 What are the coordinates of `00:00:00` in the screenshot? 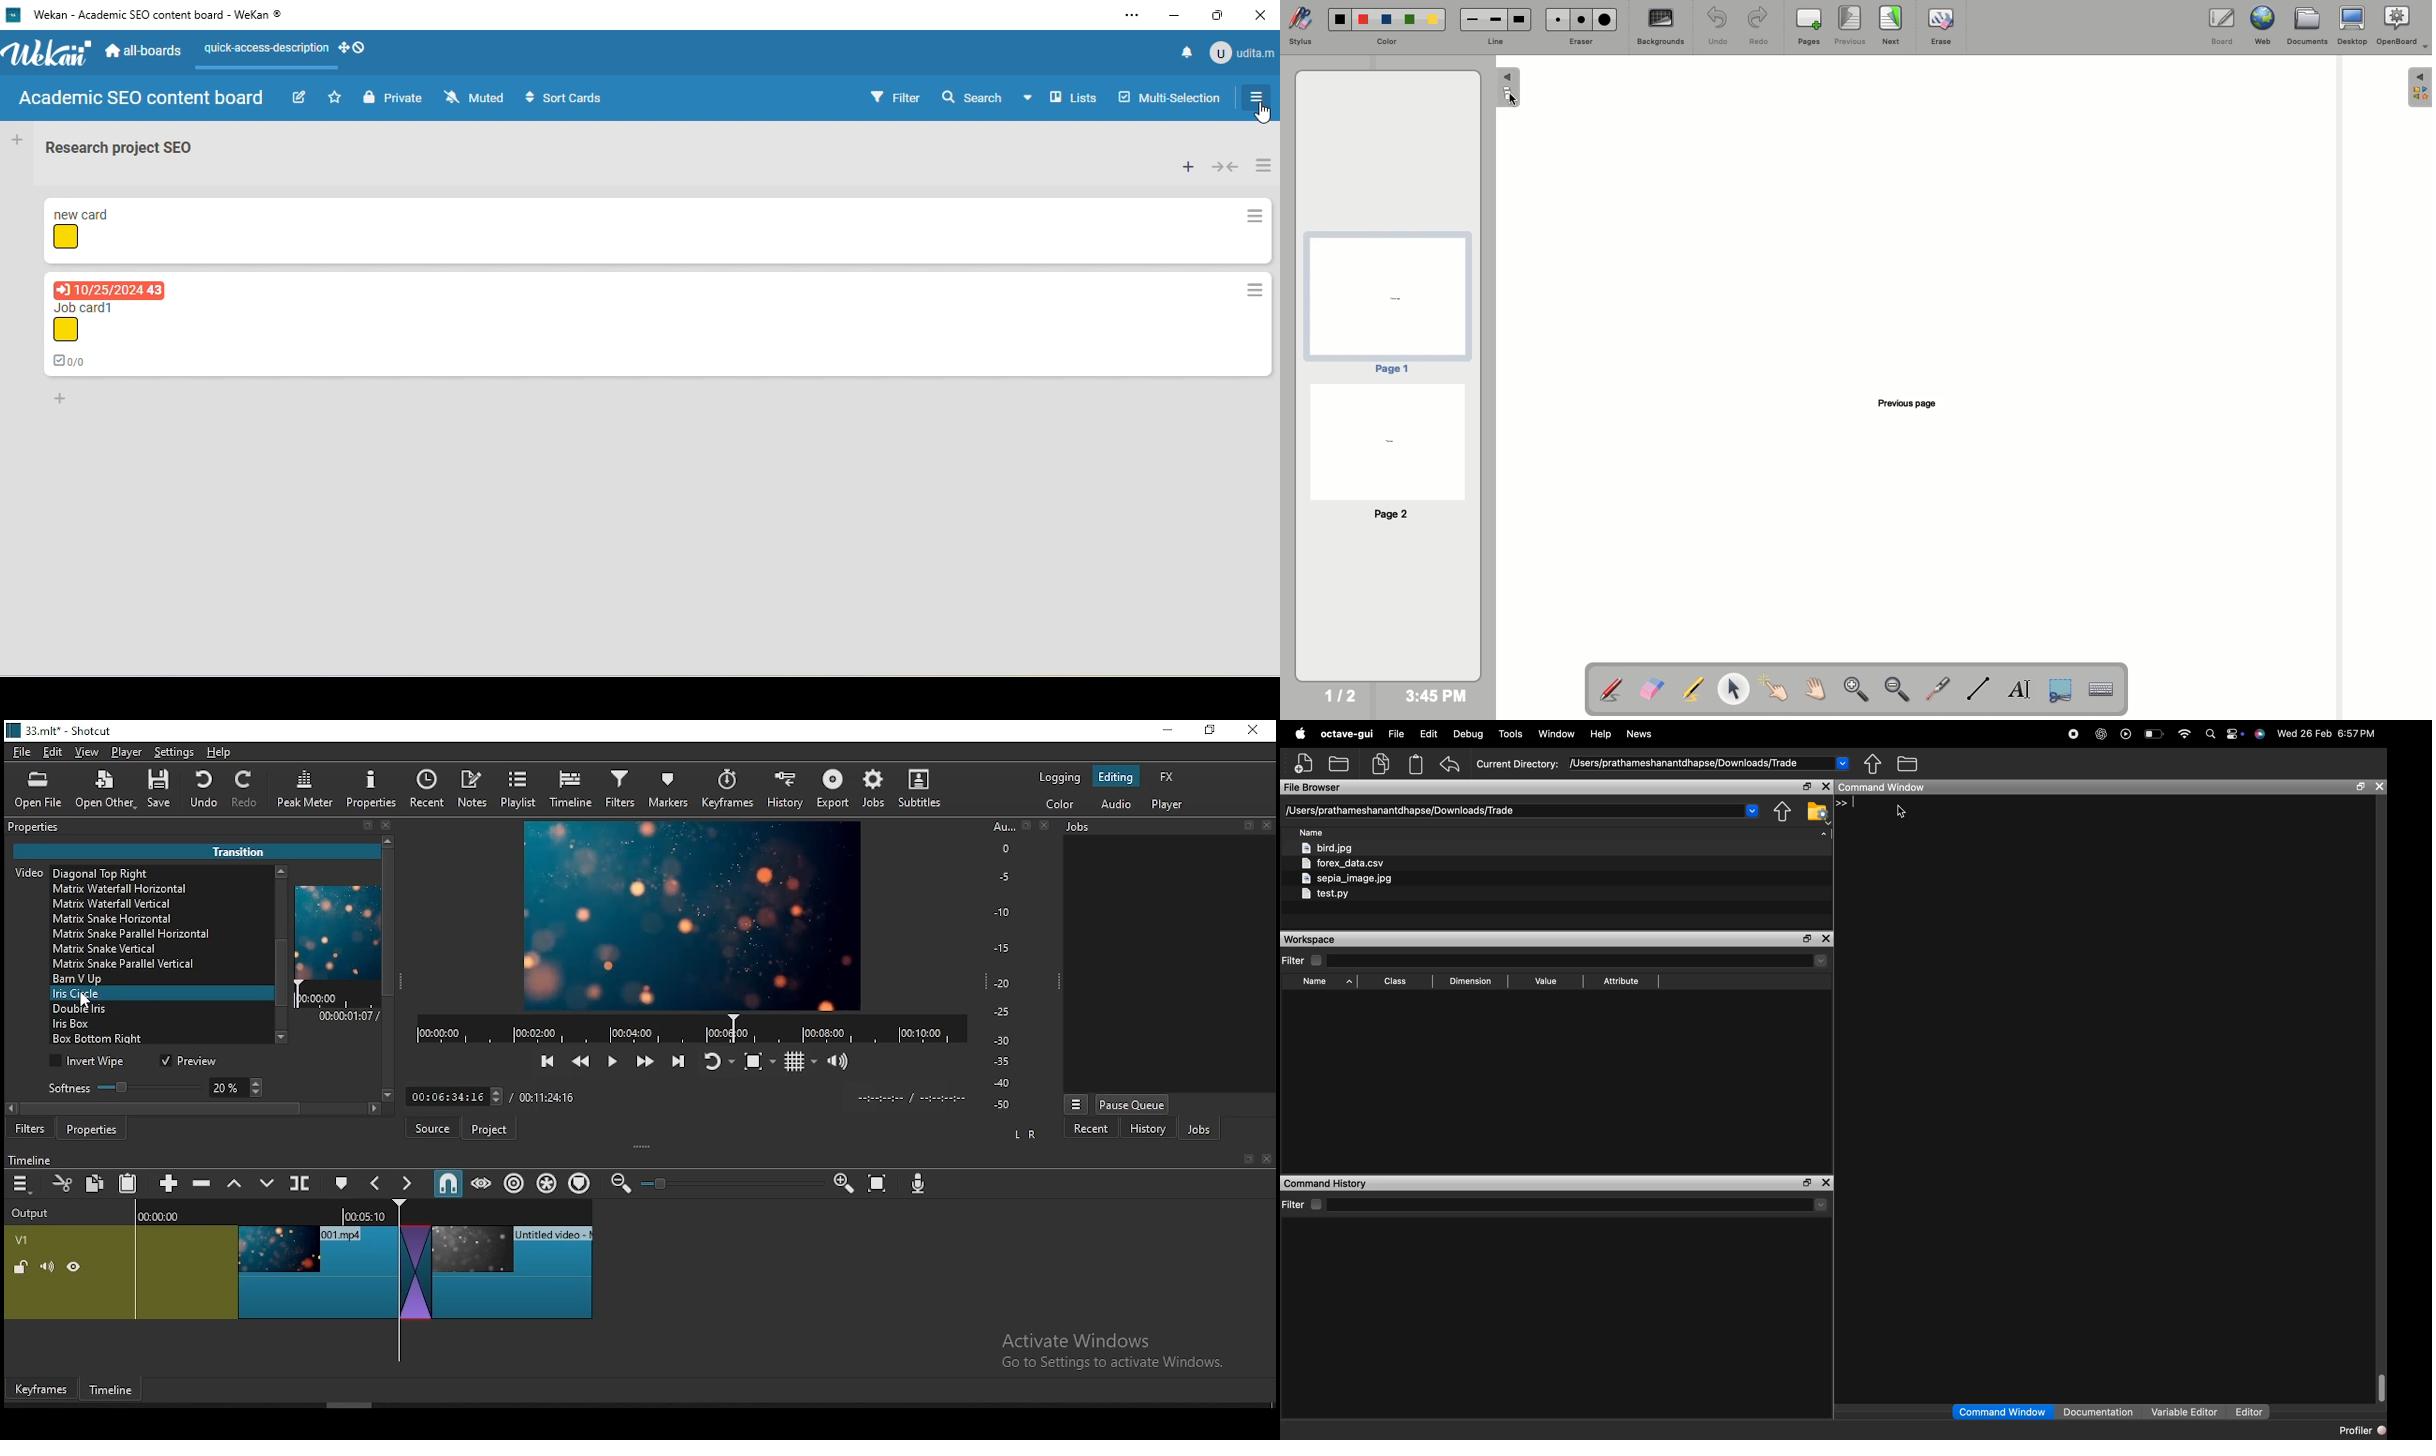 It's located at (321, 997).